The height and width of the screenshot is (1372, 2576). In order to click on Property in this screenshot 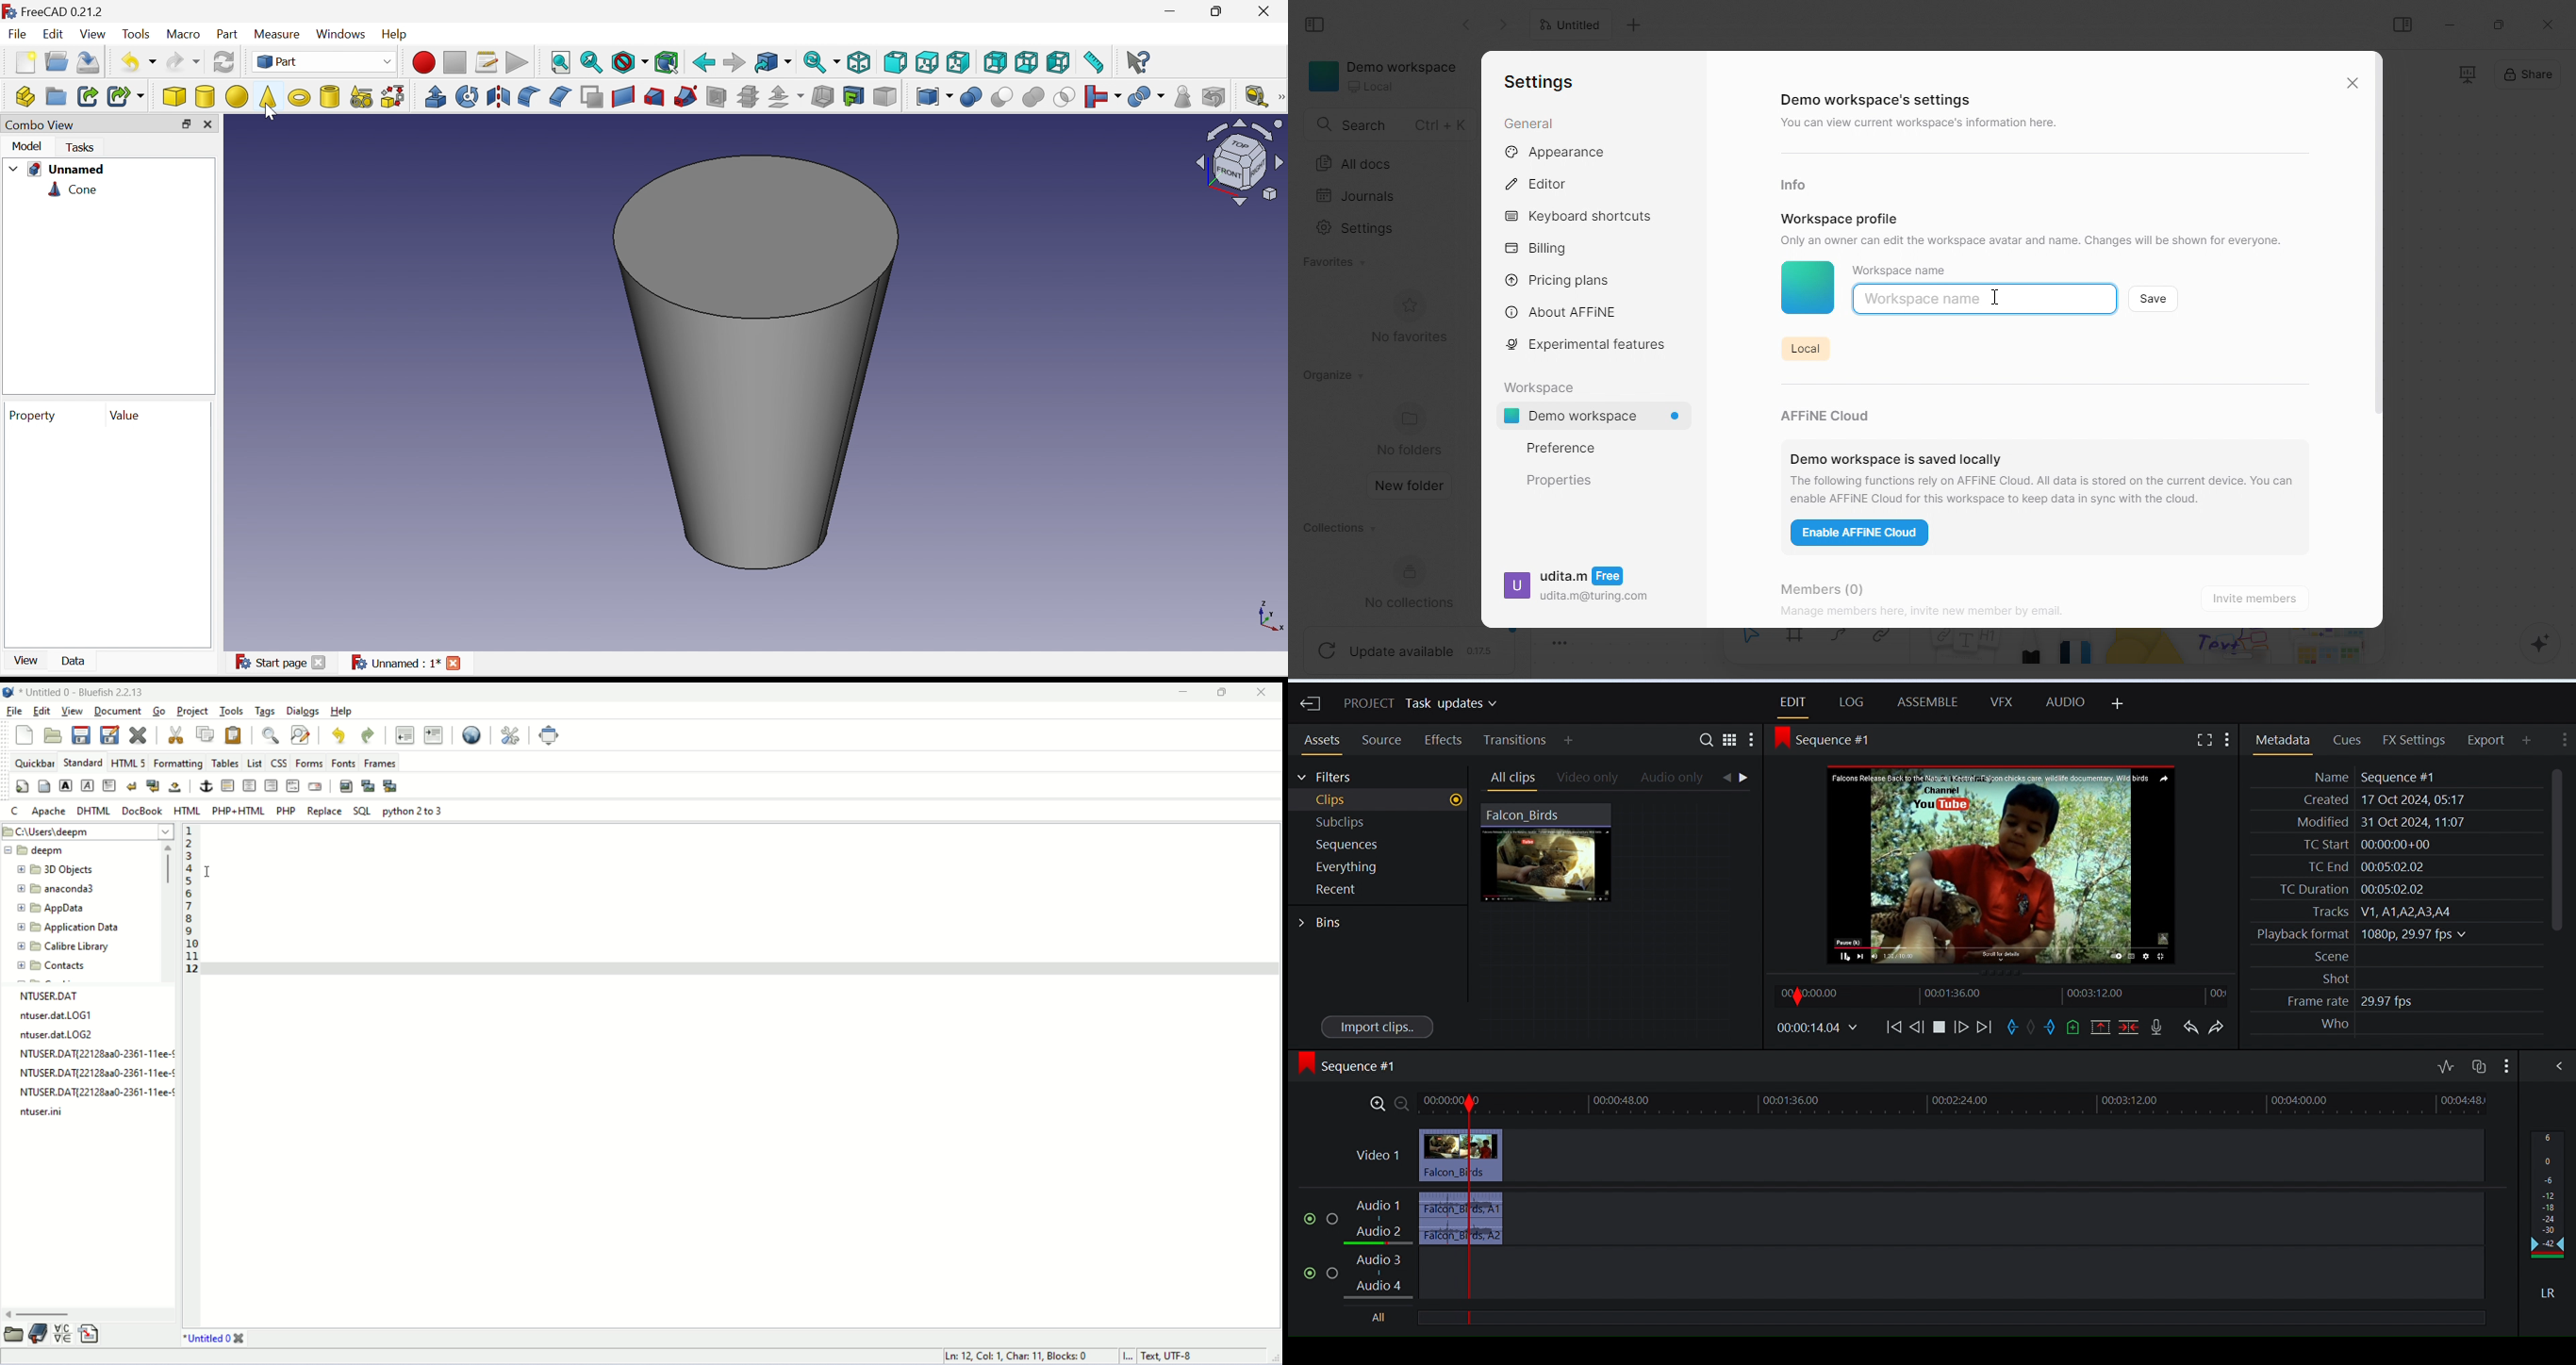, I will do `click(33, 415)`.